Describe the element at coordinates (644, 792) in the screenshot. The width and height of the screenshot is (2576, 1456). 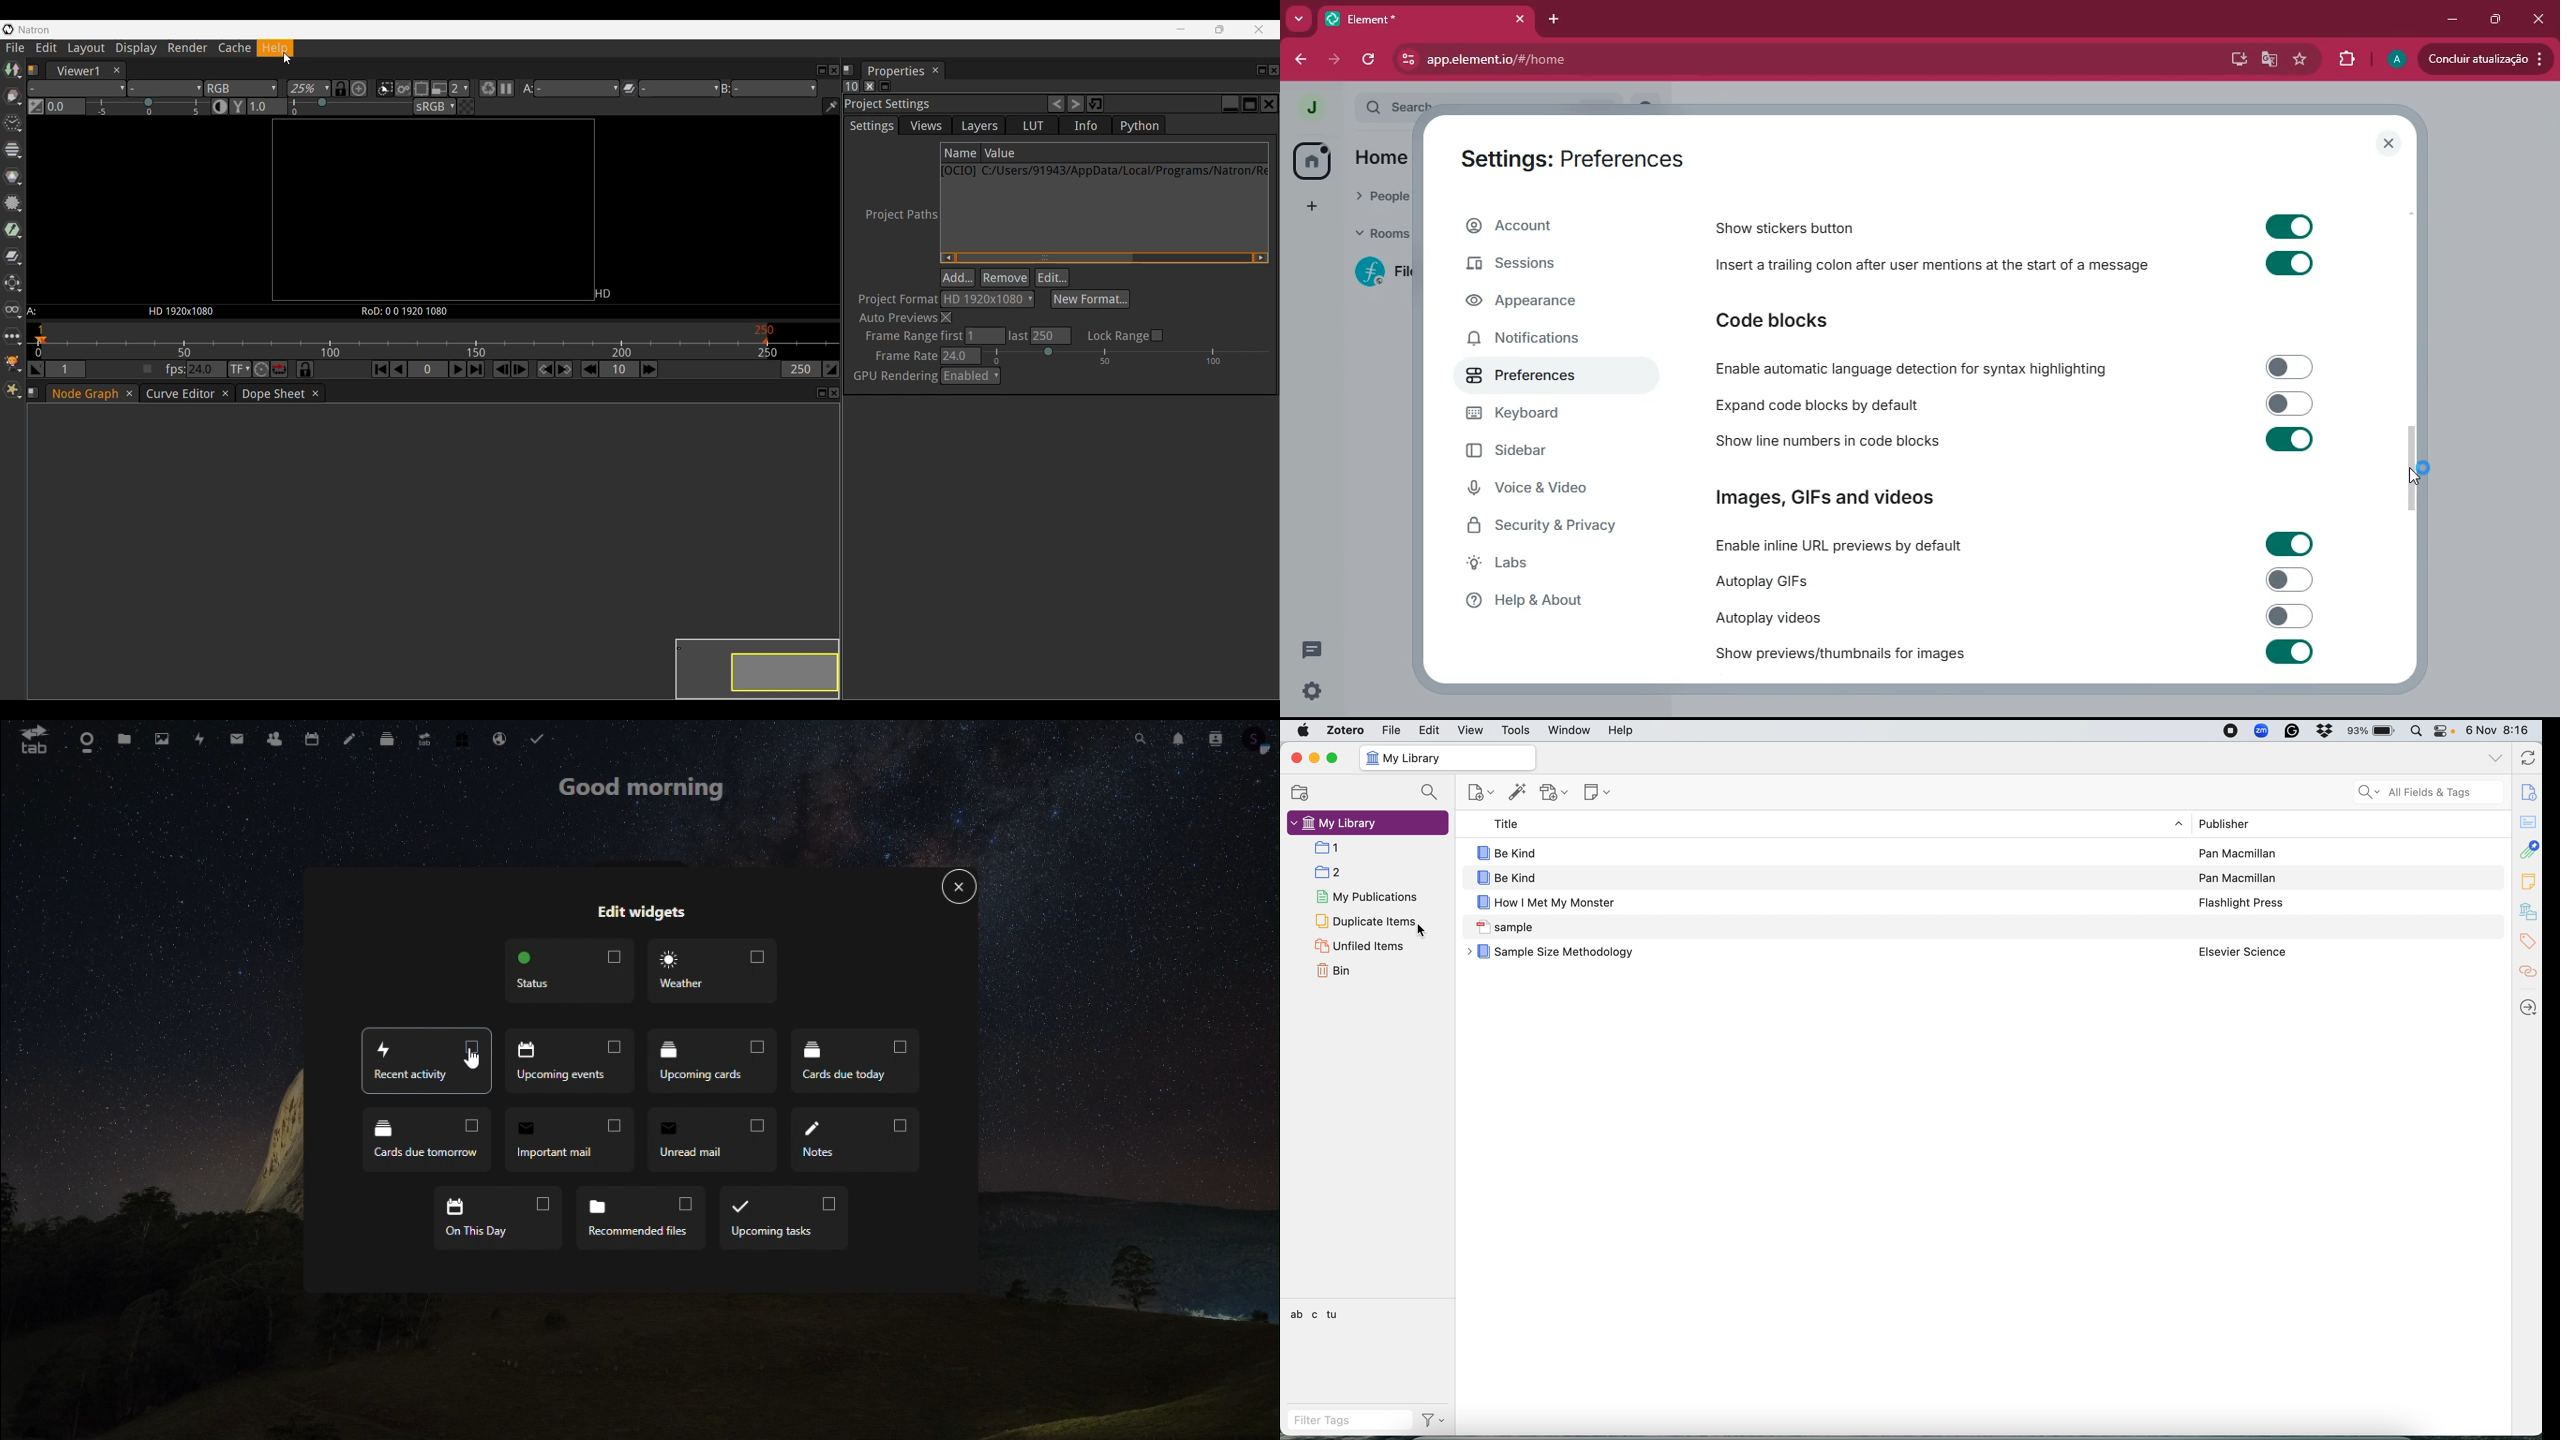
I see `good morning` at that location.